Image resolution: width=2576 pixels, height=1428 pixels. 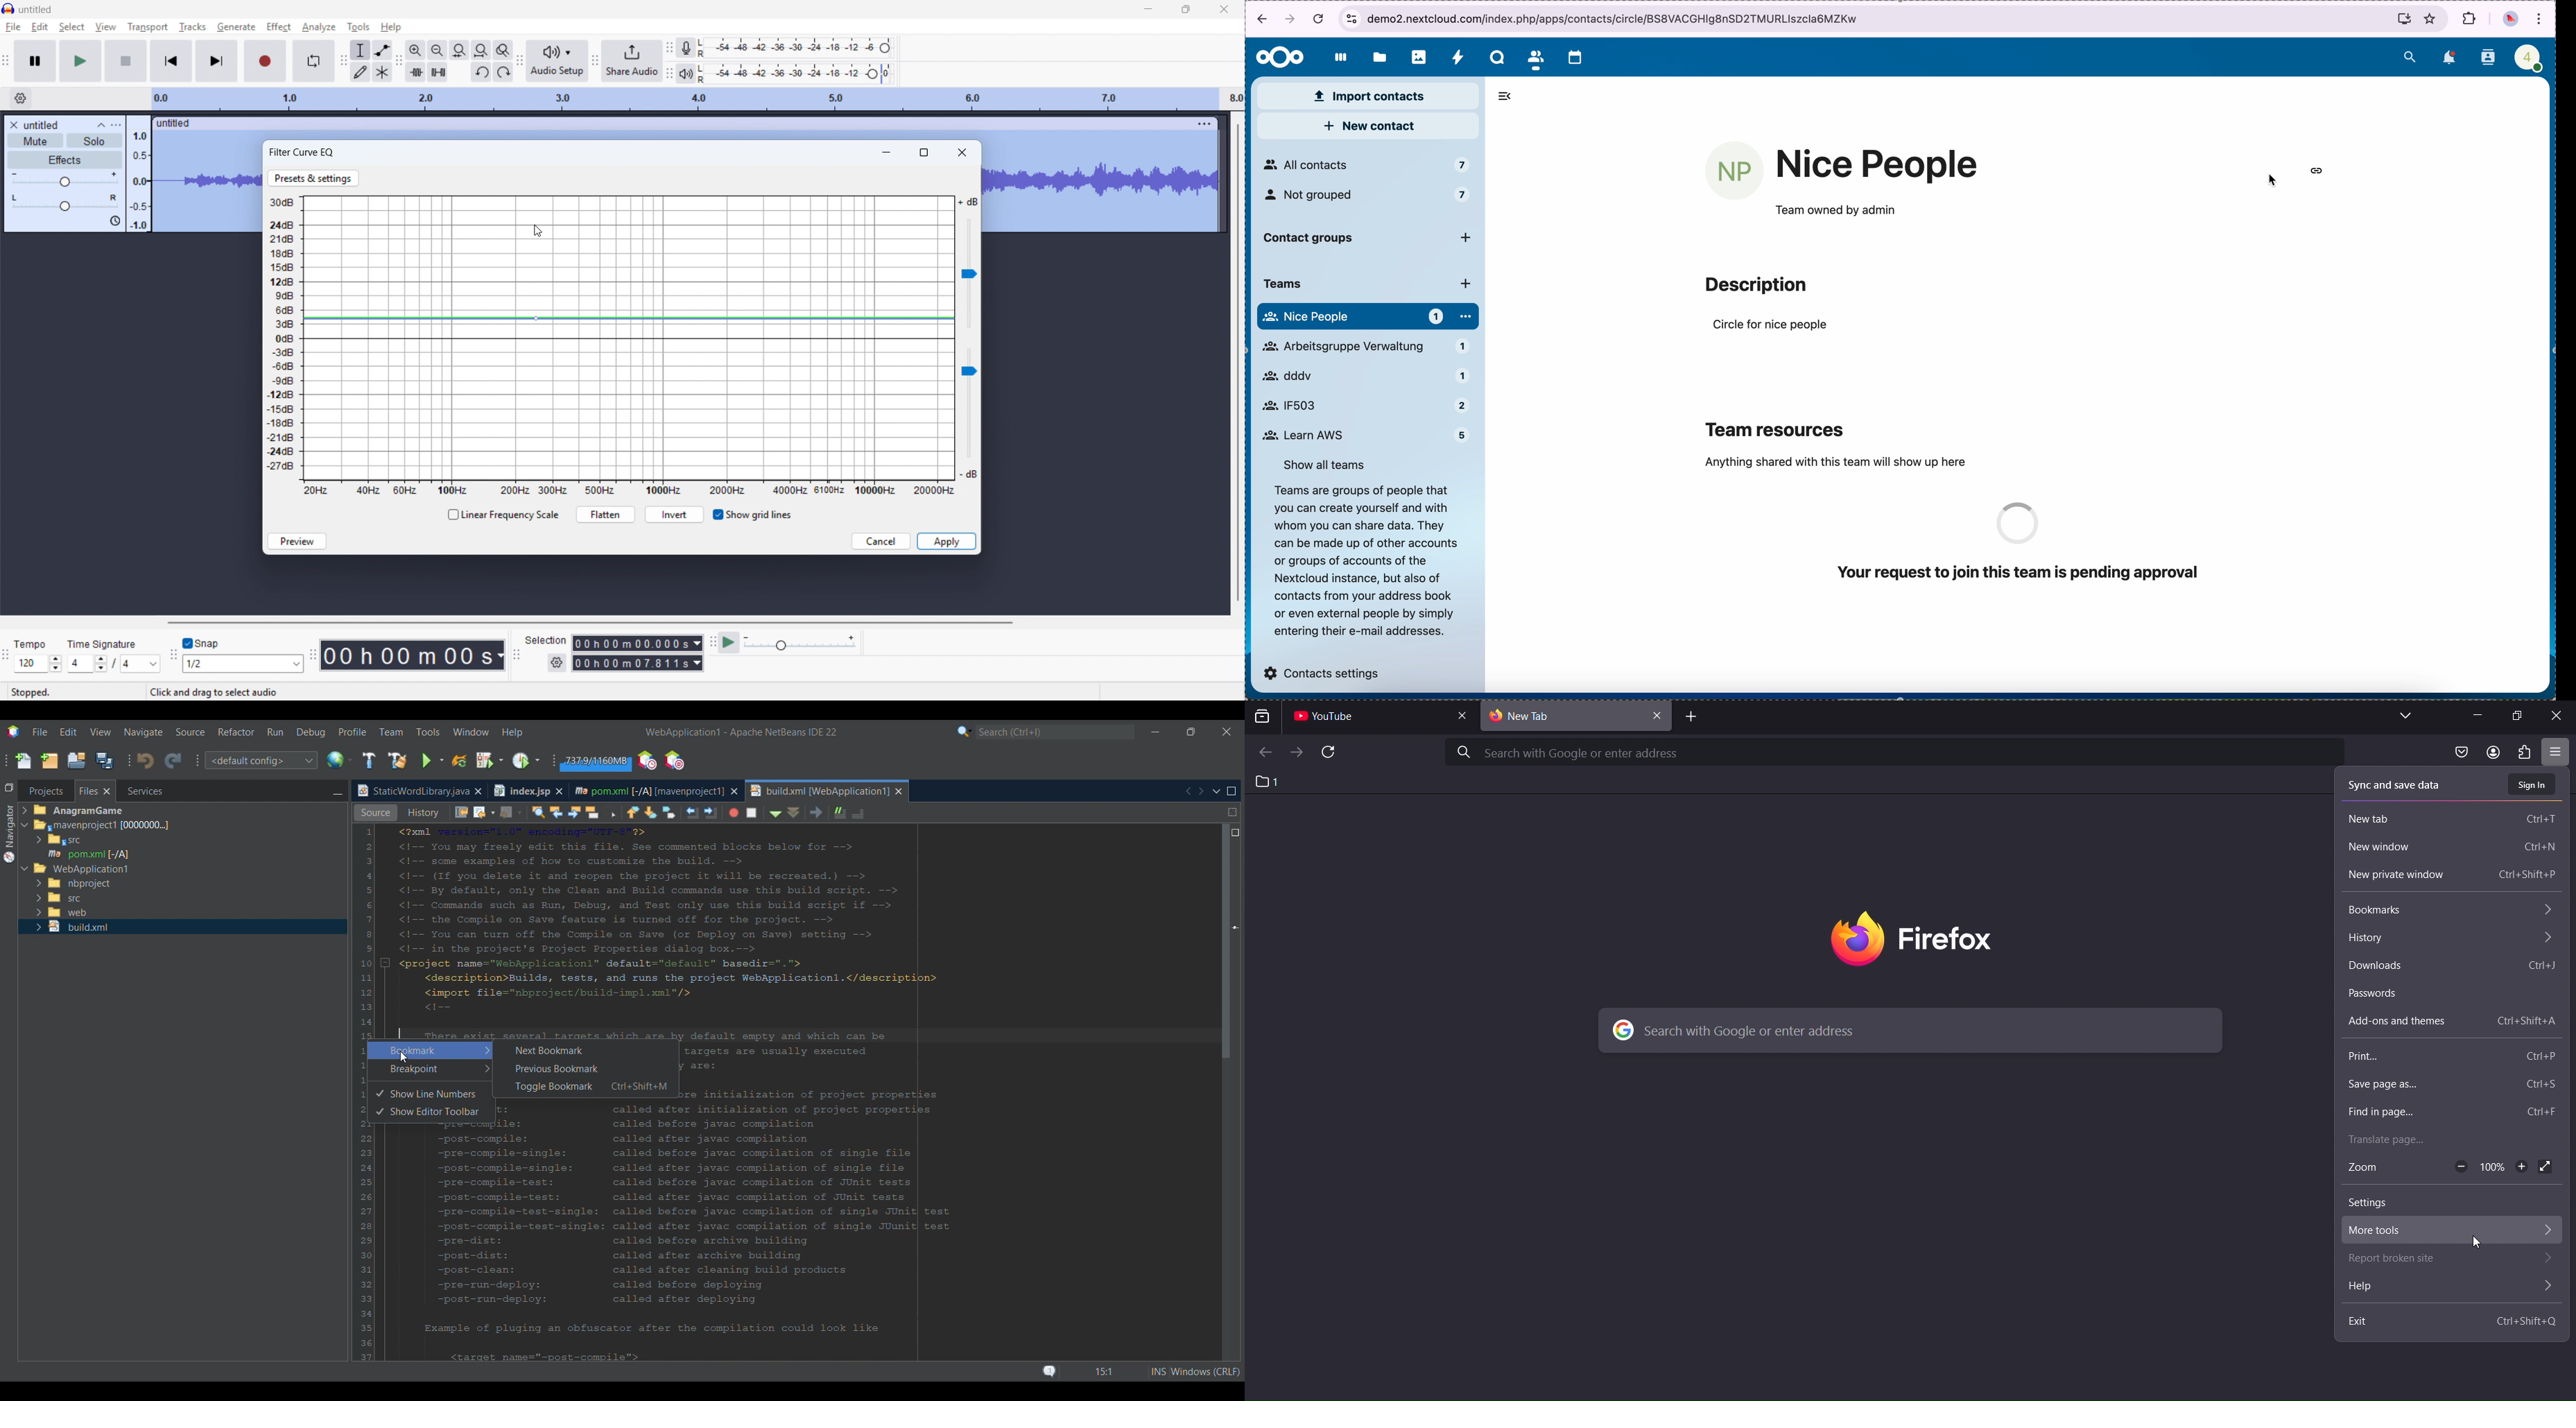 I want to click on extensions, so click(x=2527, y=753).